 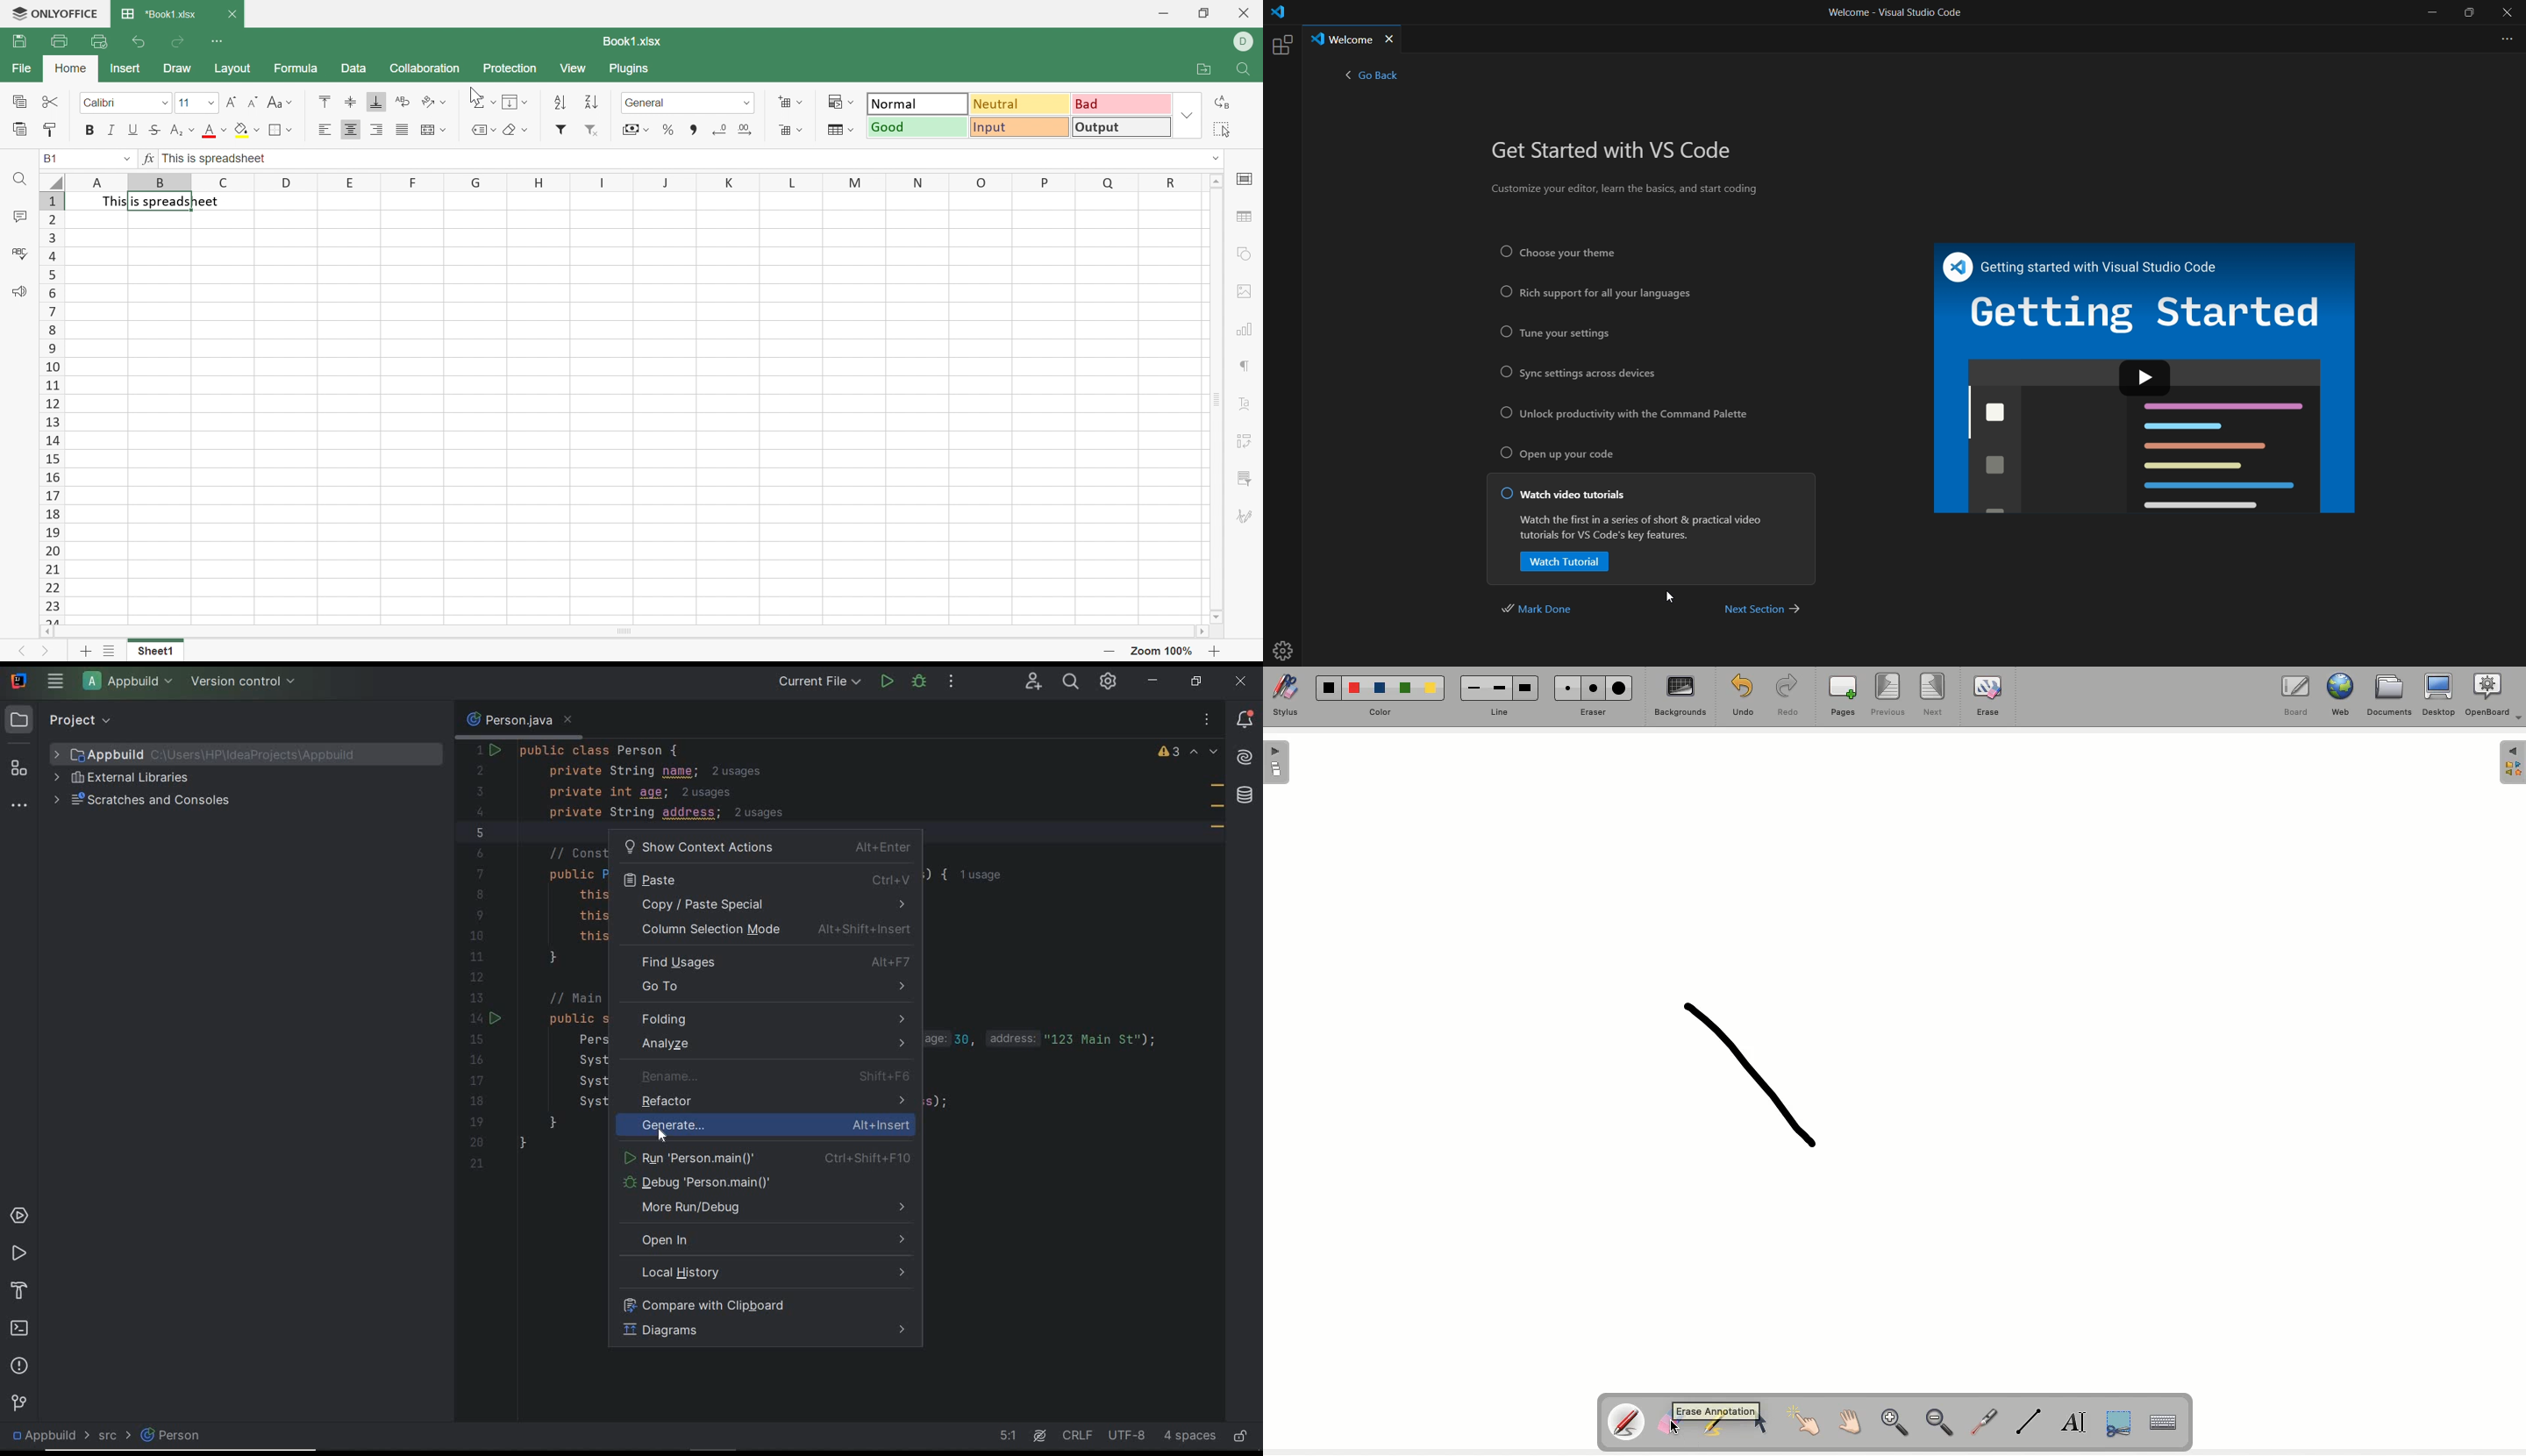 I want to click on Insert cells, so click(x=781, y=100).